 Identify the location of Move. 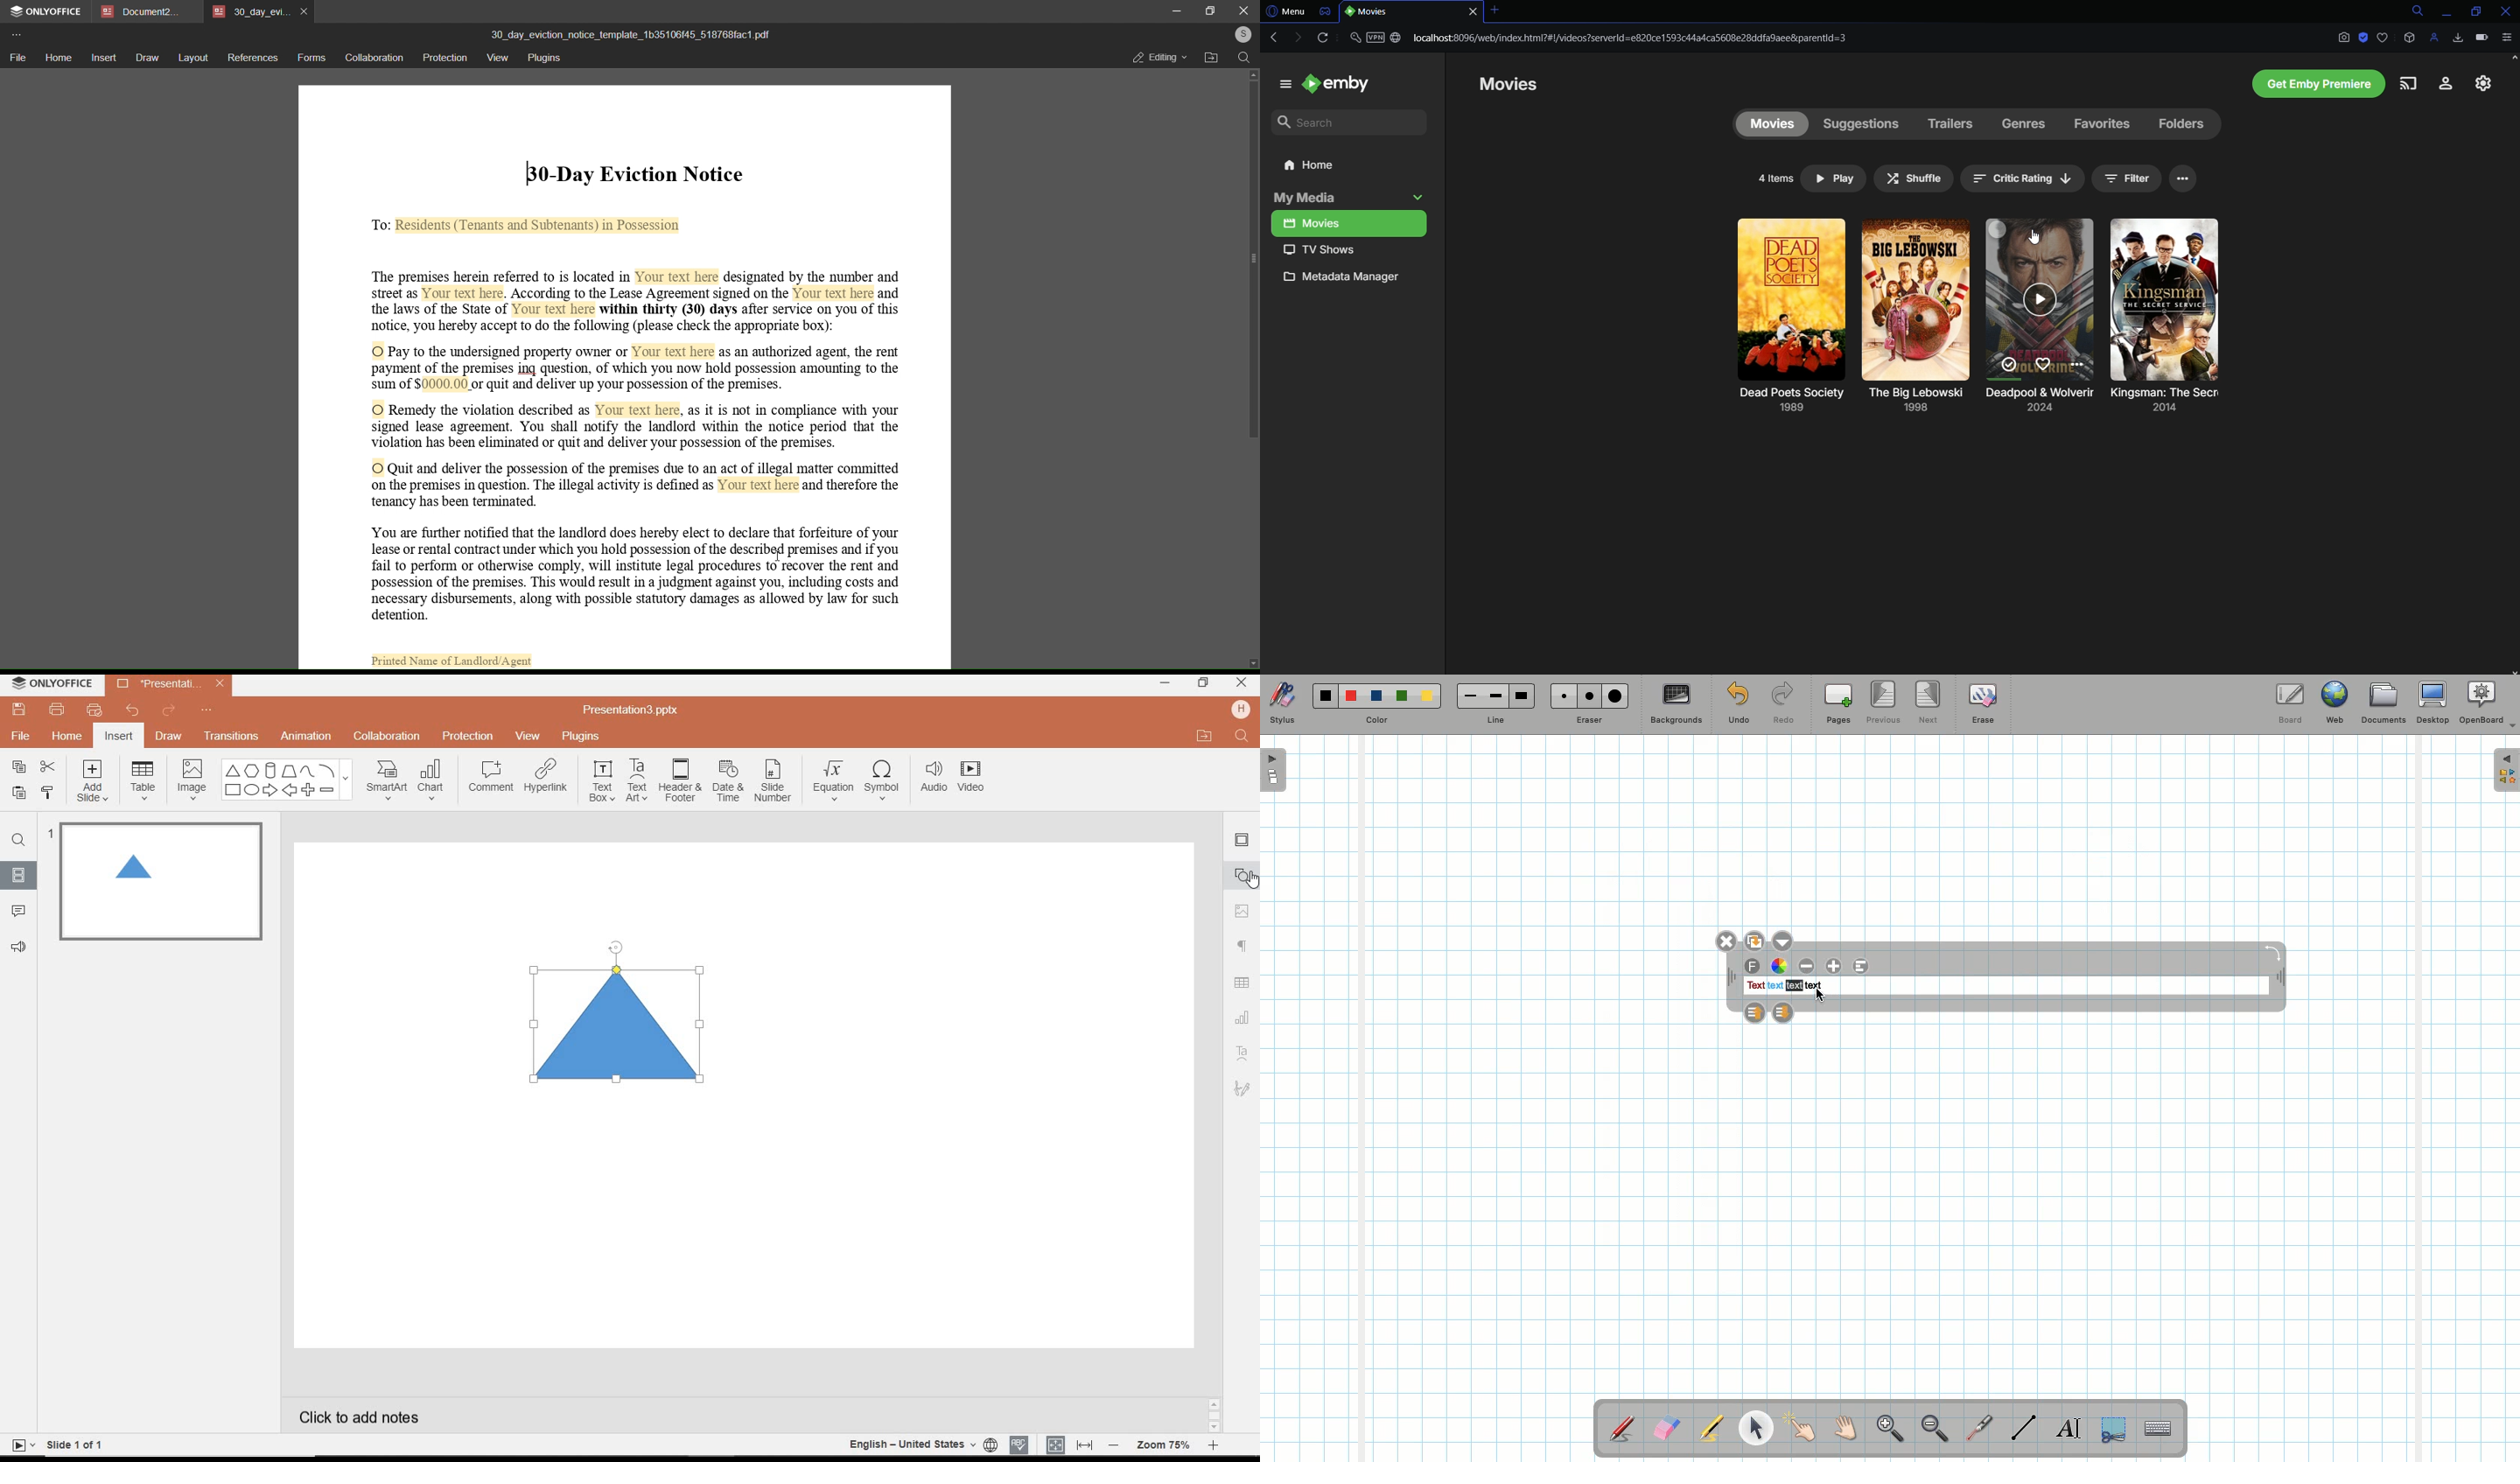
(1732, 979).